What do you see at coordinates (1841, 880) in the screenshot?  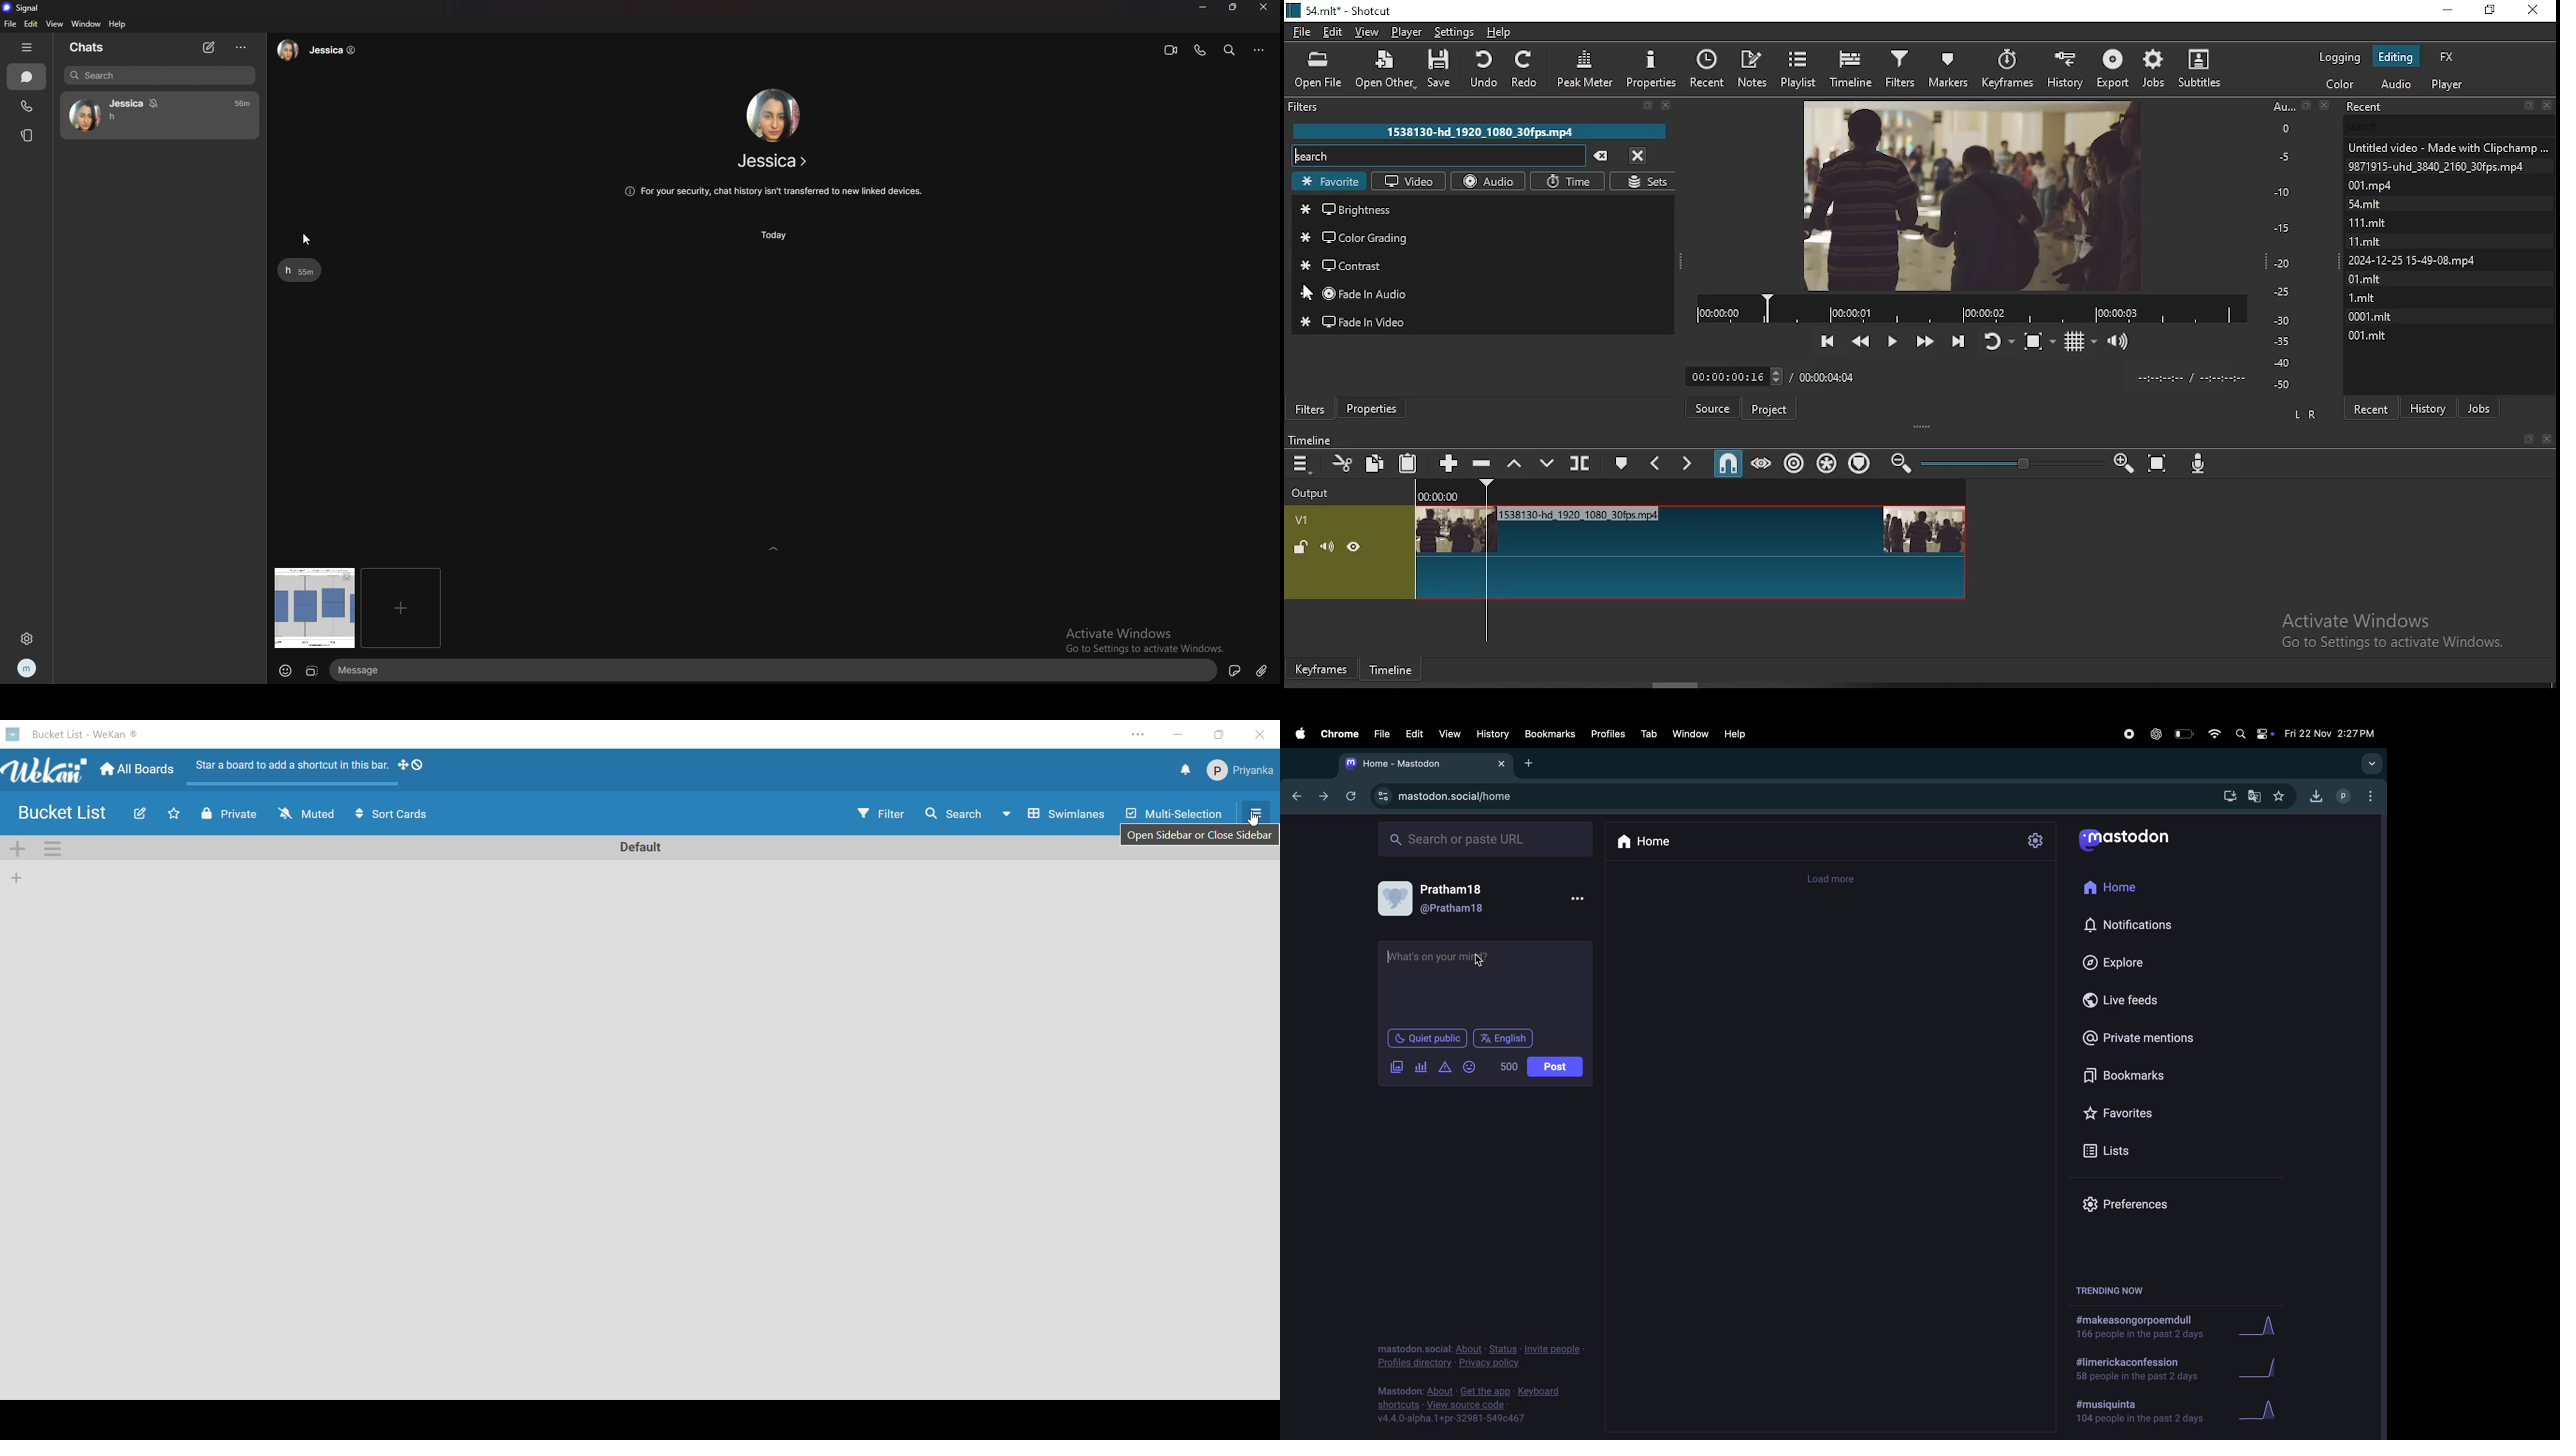 I see `timeline` at bounding box center [1841, 880].